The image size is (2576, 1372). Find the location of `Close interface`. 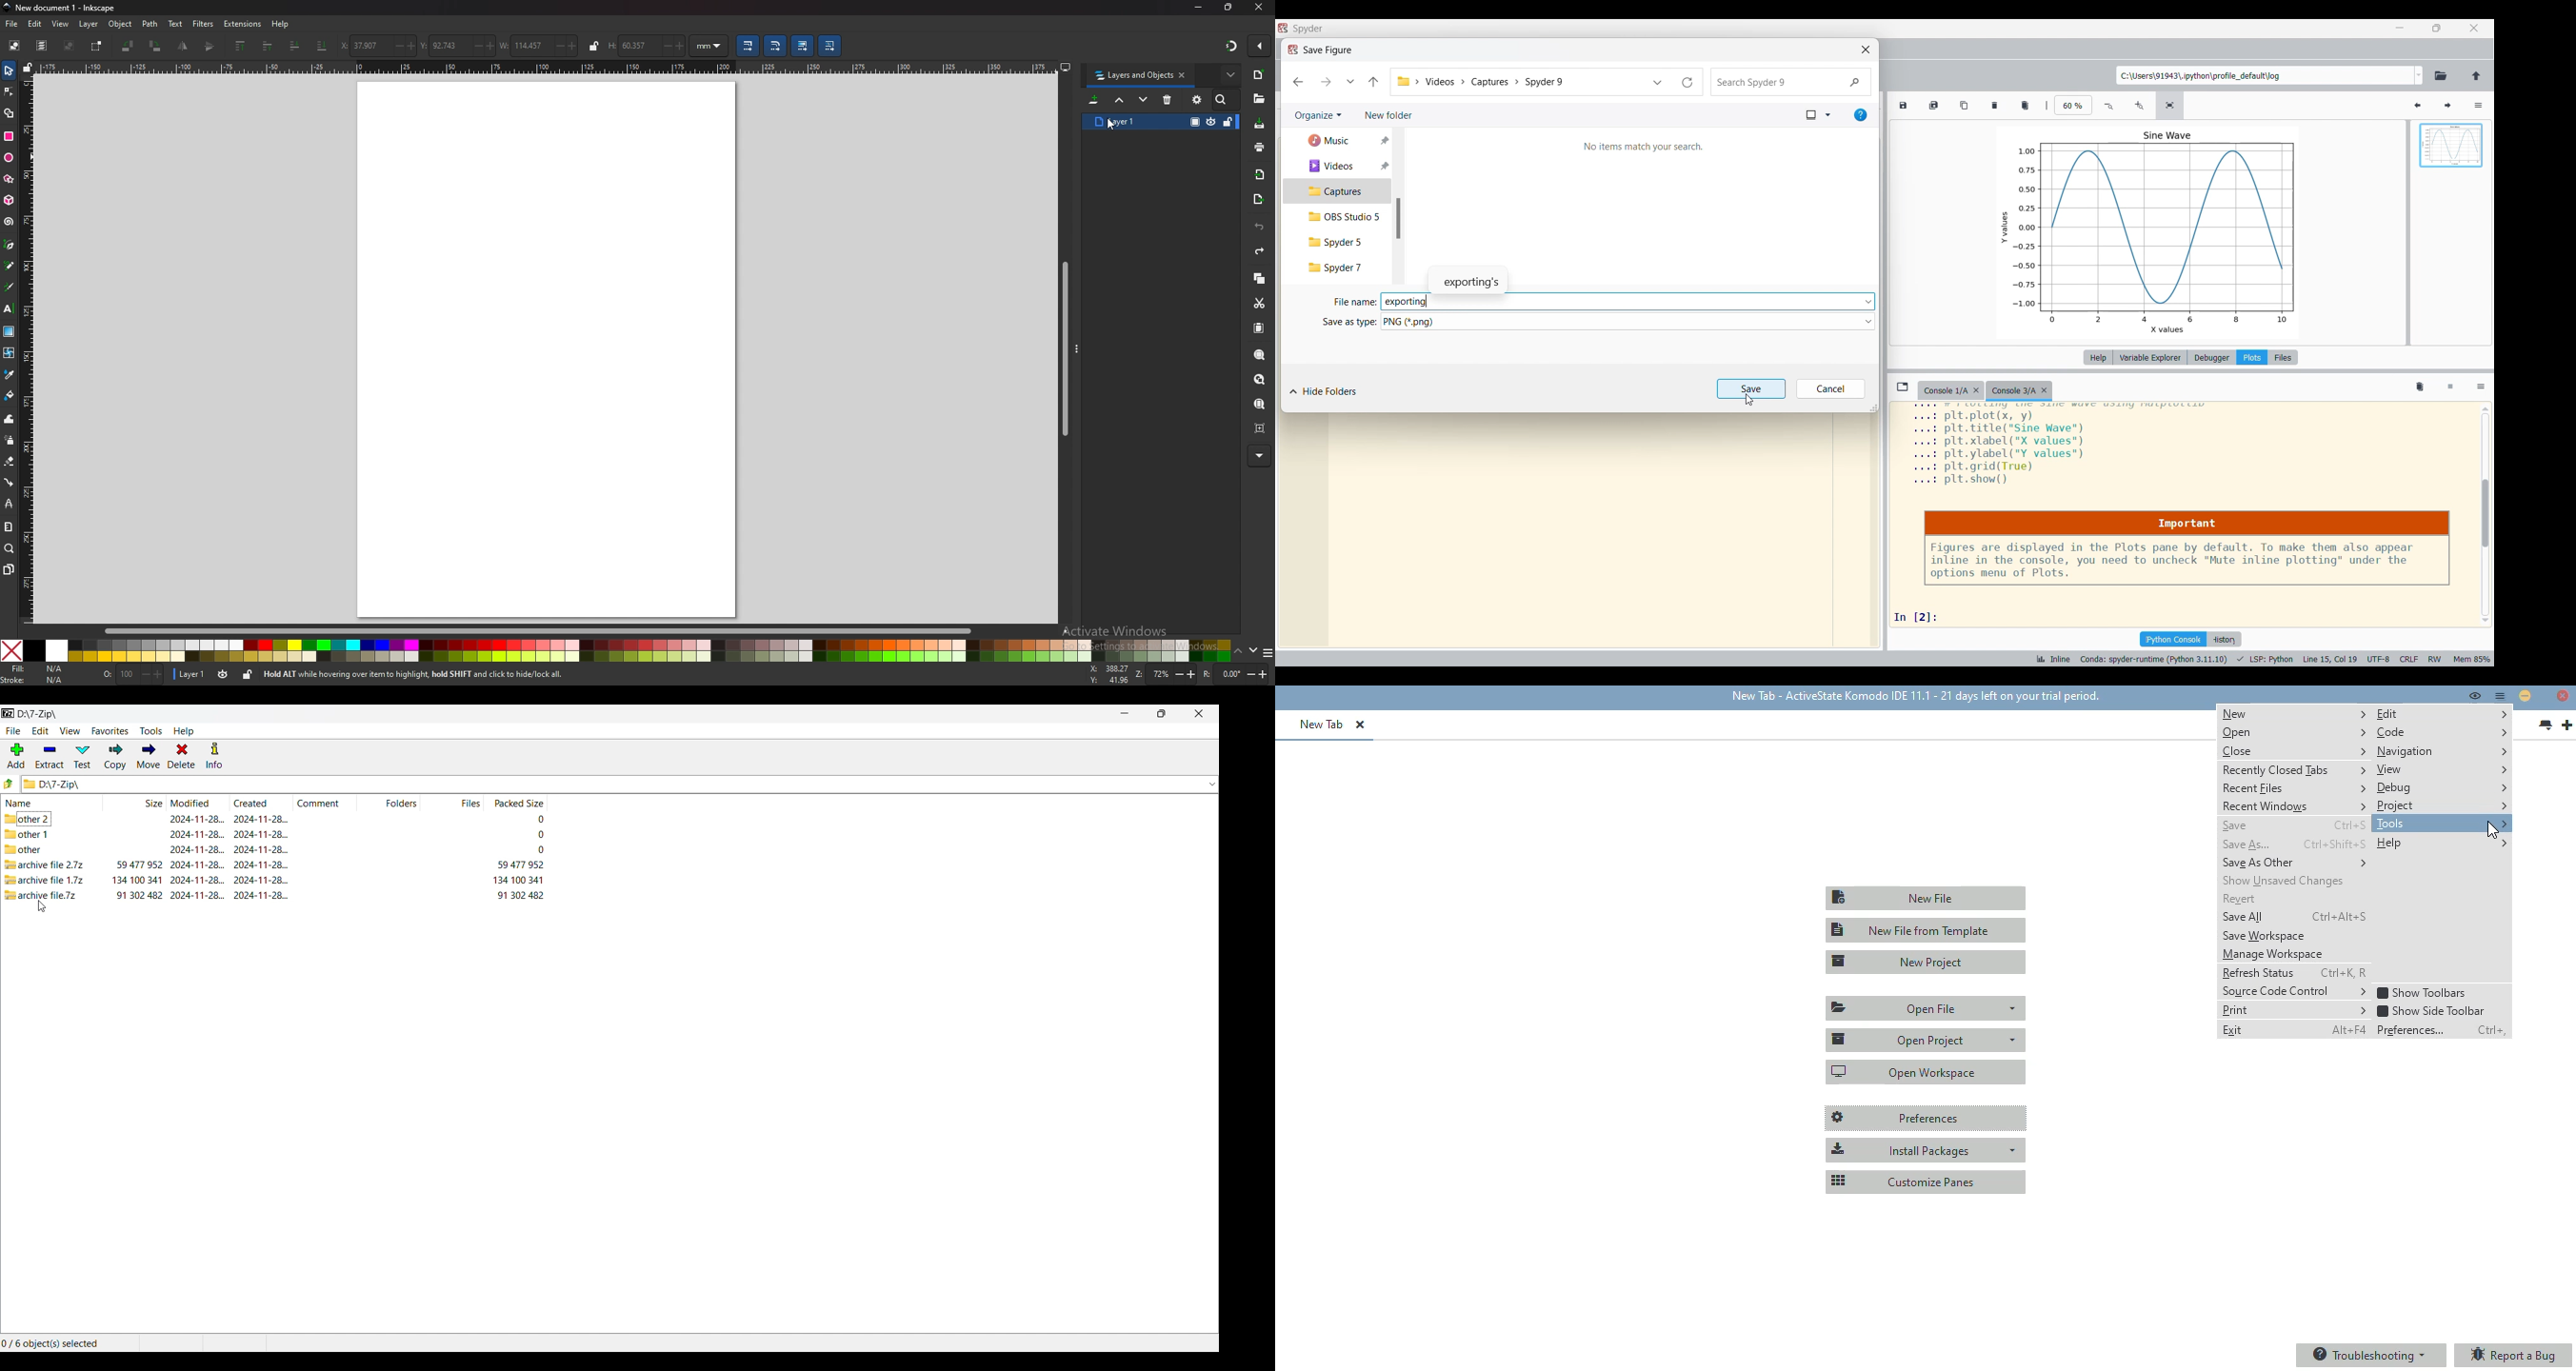

Close interface is located at coordinates (2474, 28).